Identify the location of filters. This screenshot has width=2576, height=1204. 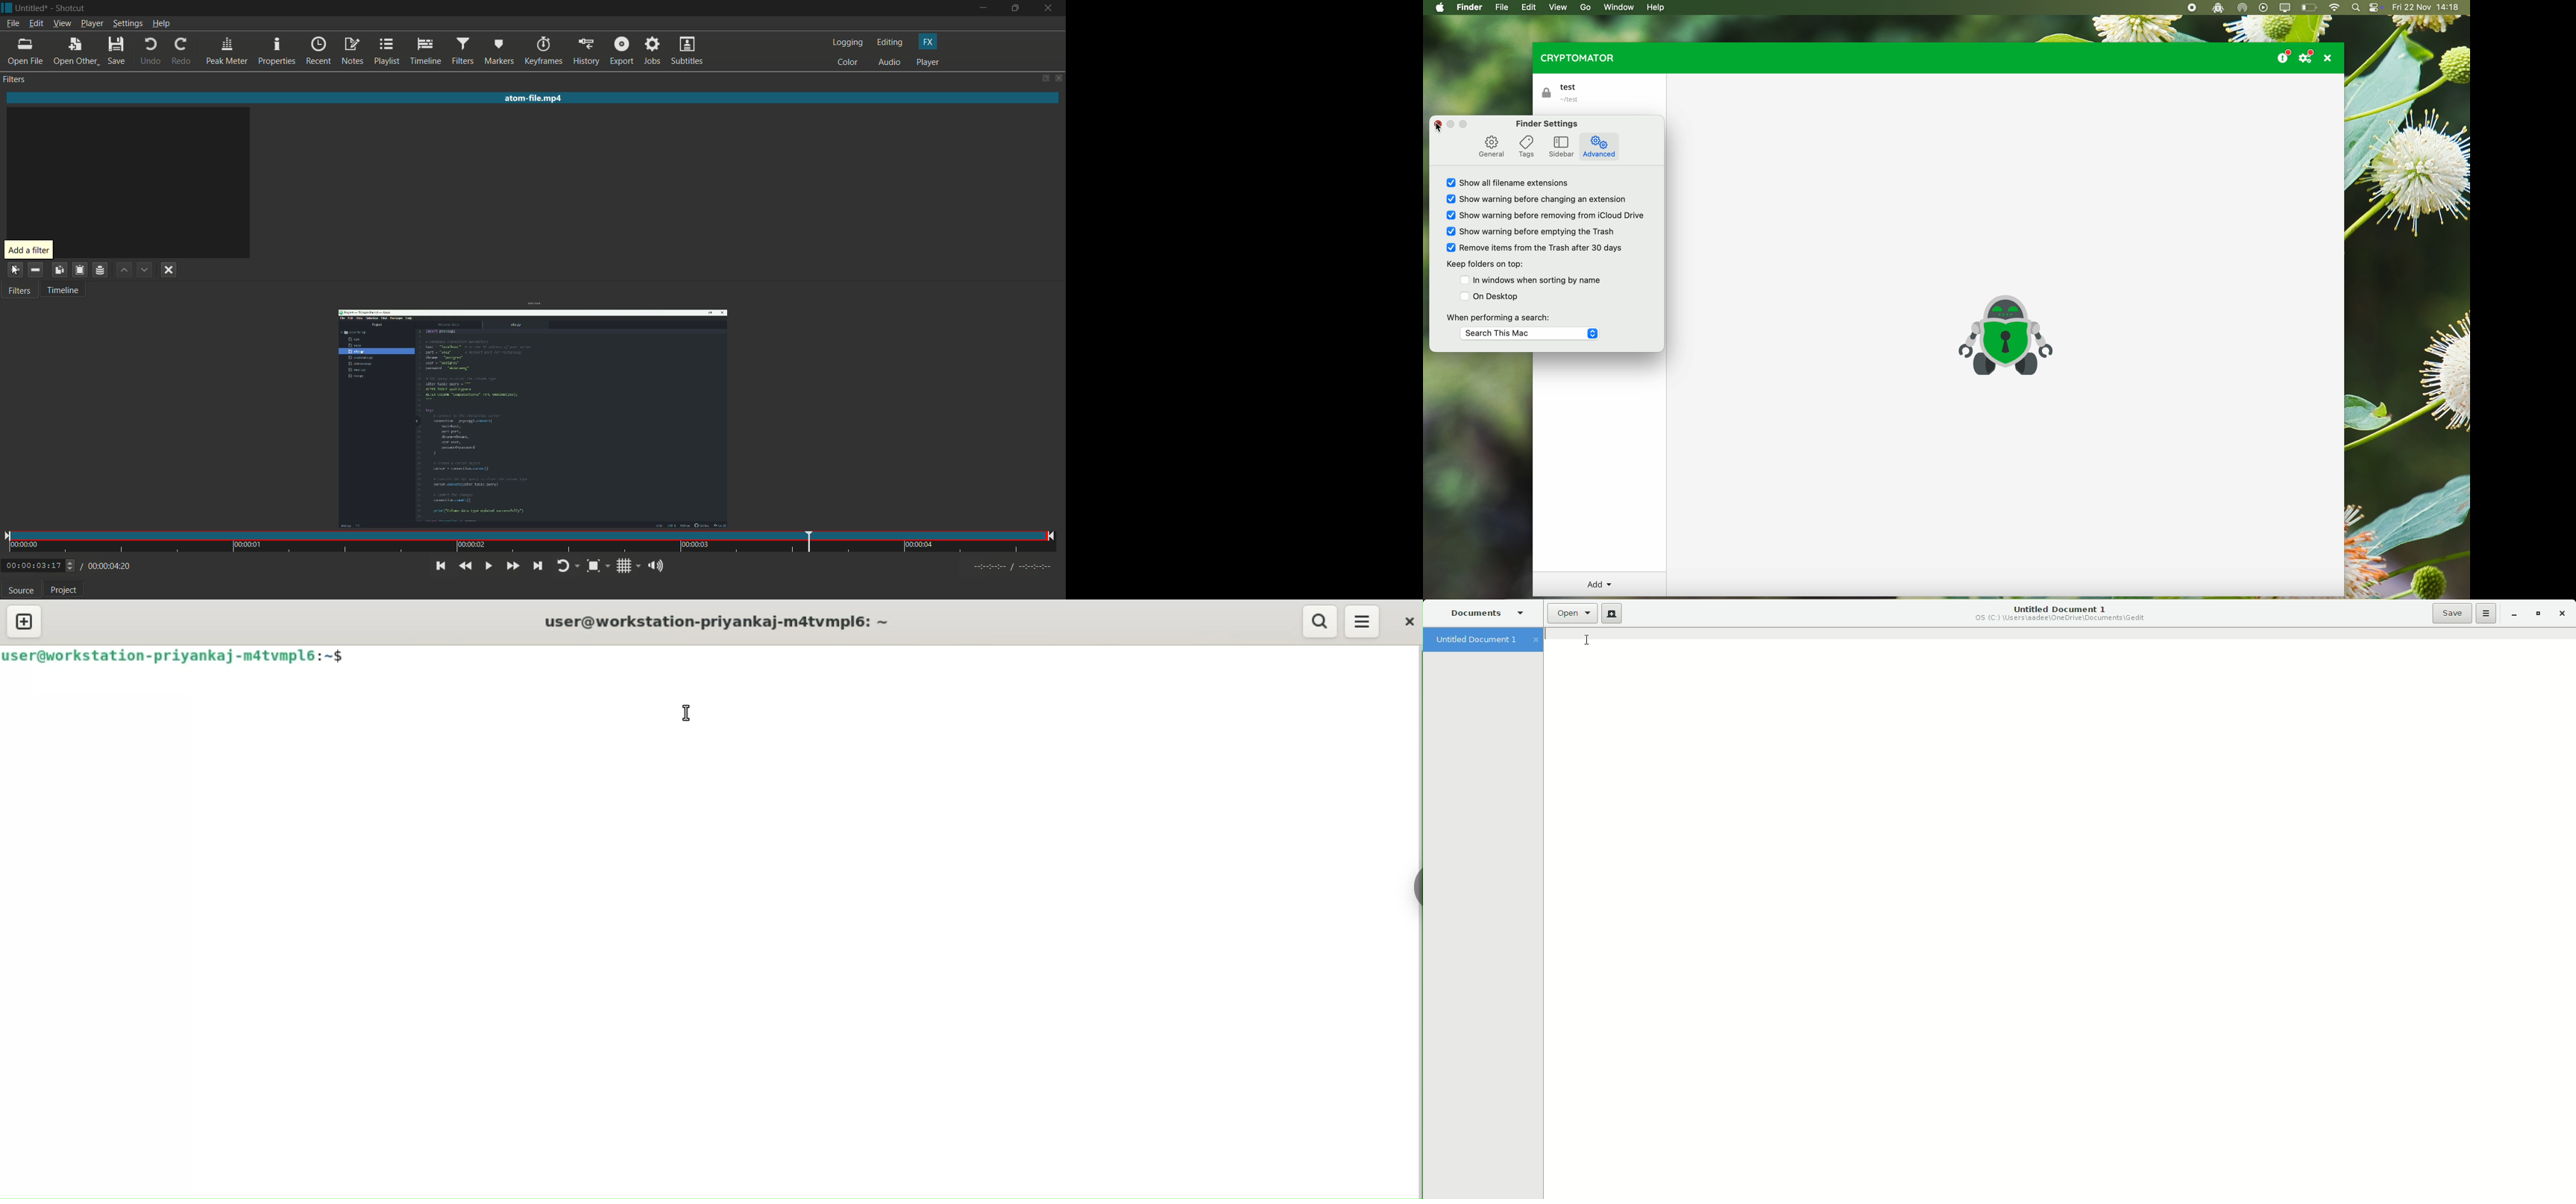
(15, 79).